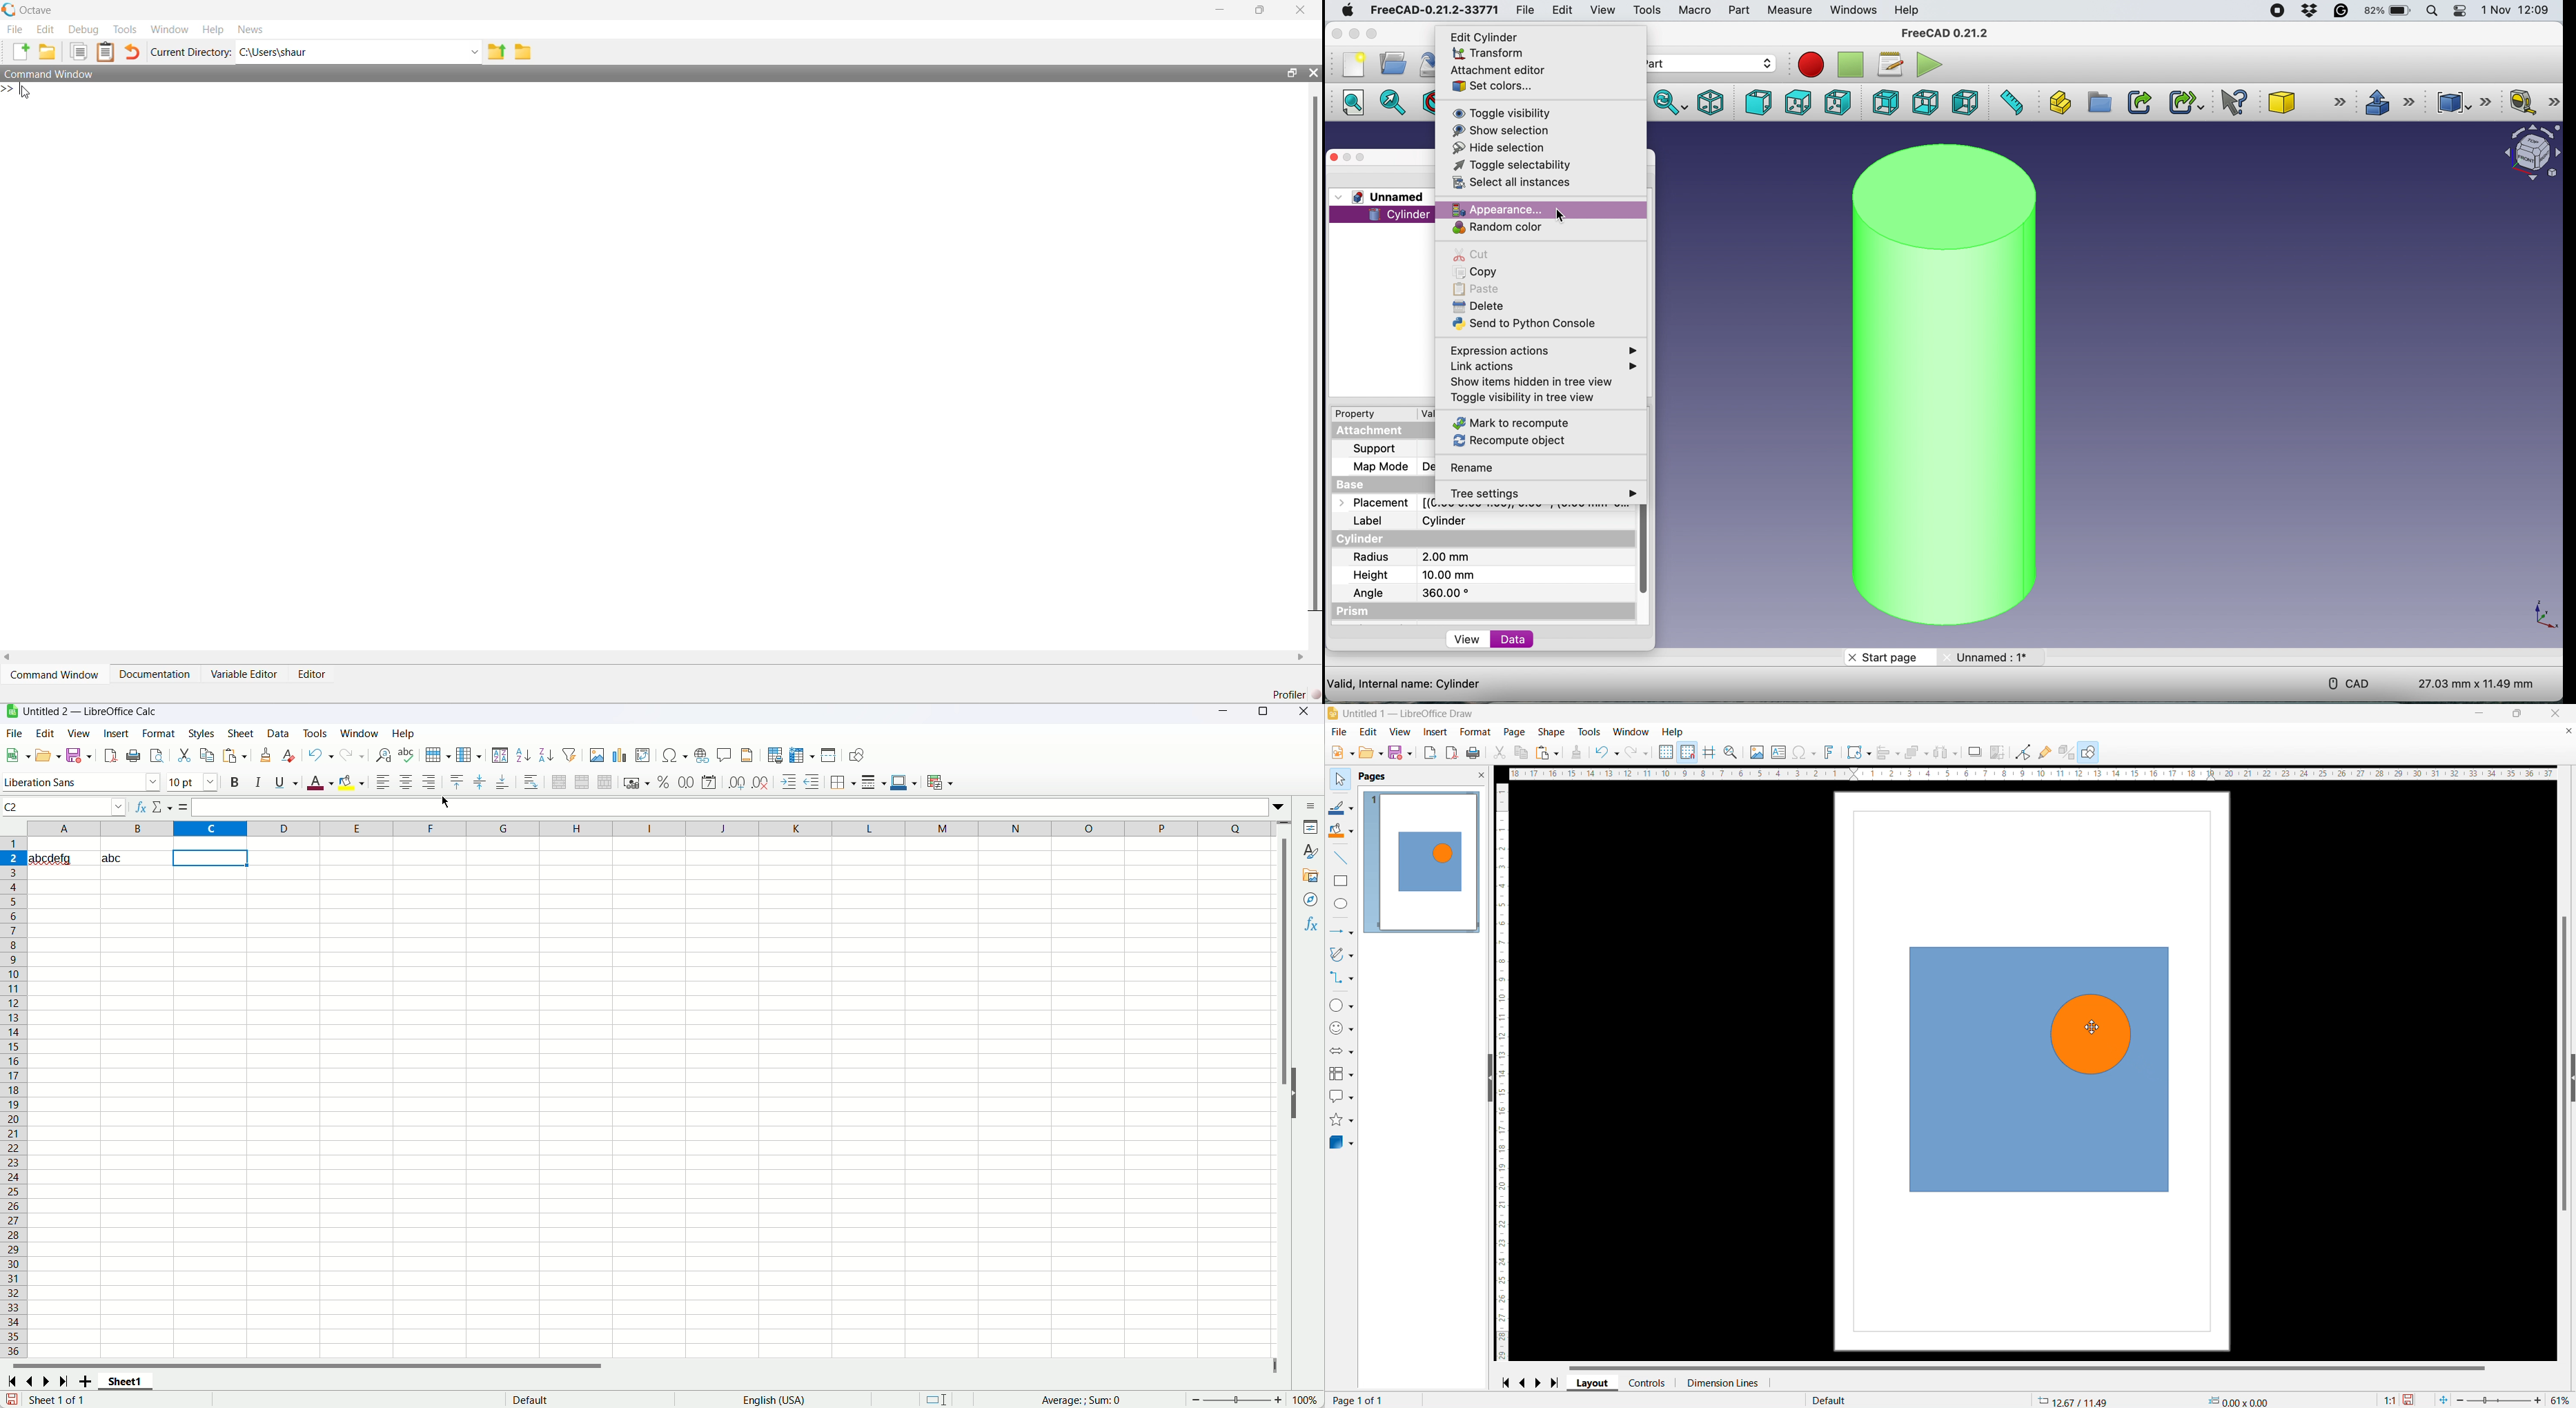  I want to click on what's this, so click(2229, 102).